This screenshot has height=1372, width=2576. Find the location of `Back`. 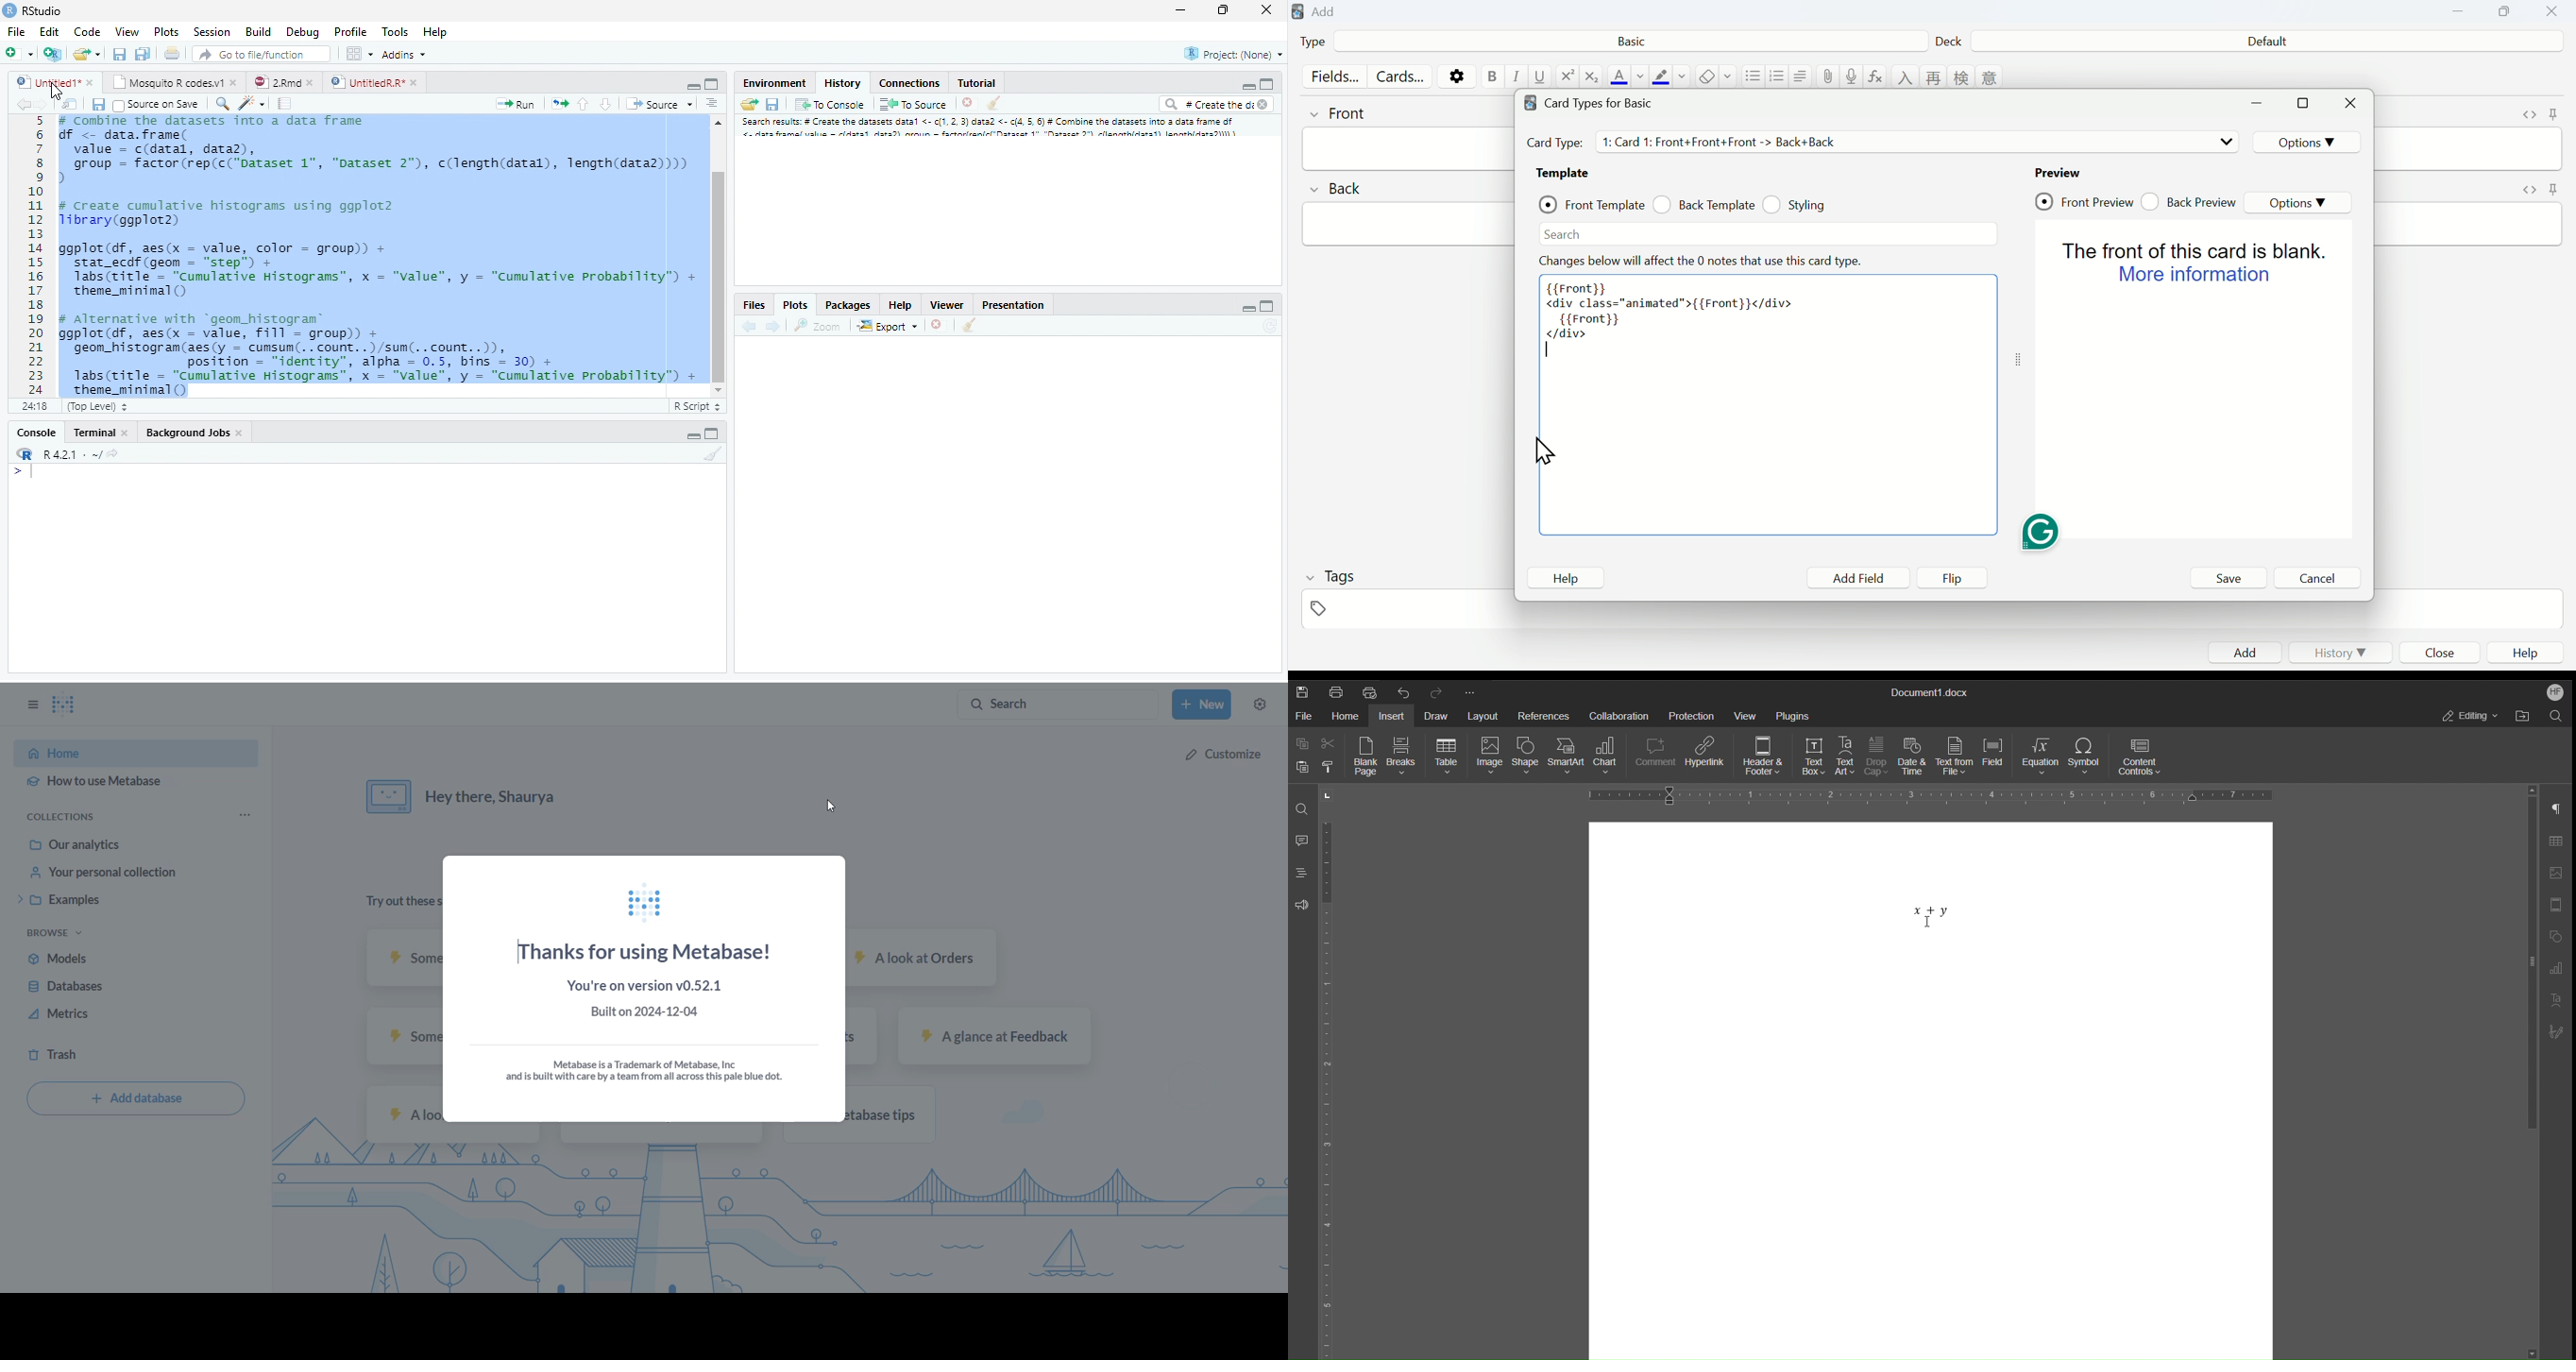

Back is located at coordinates (16, 107).